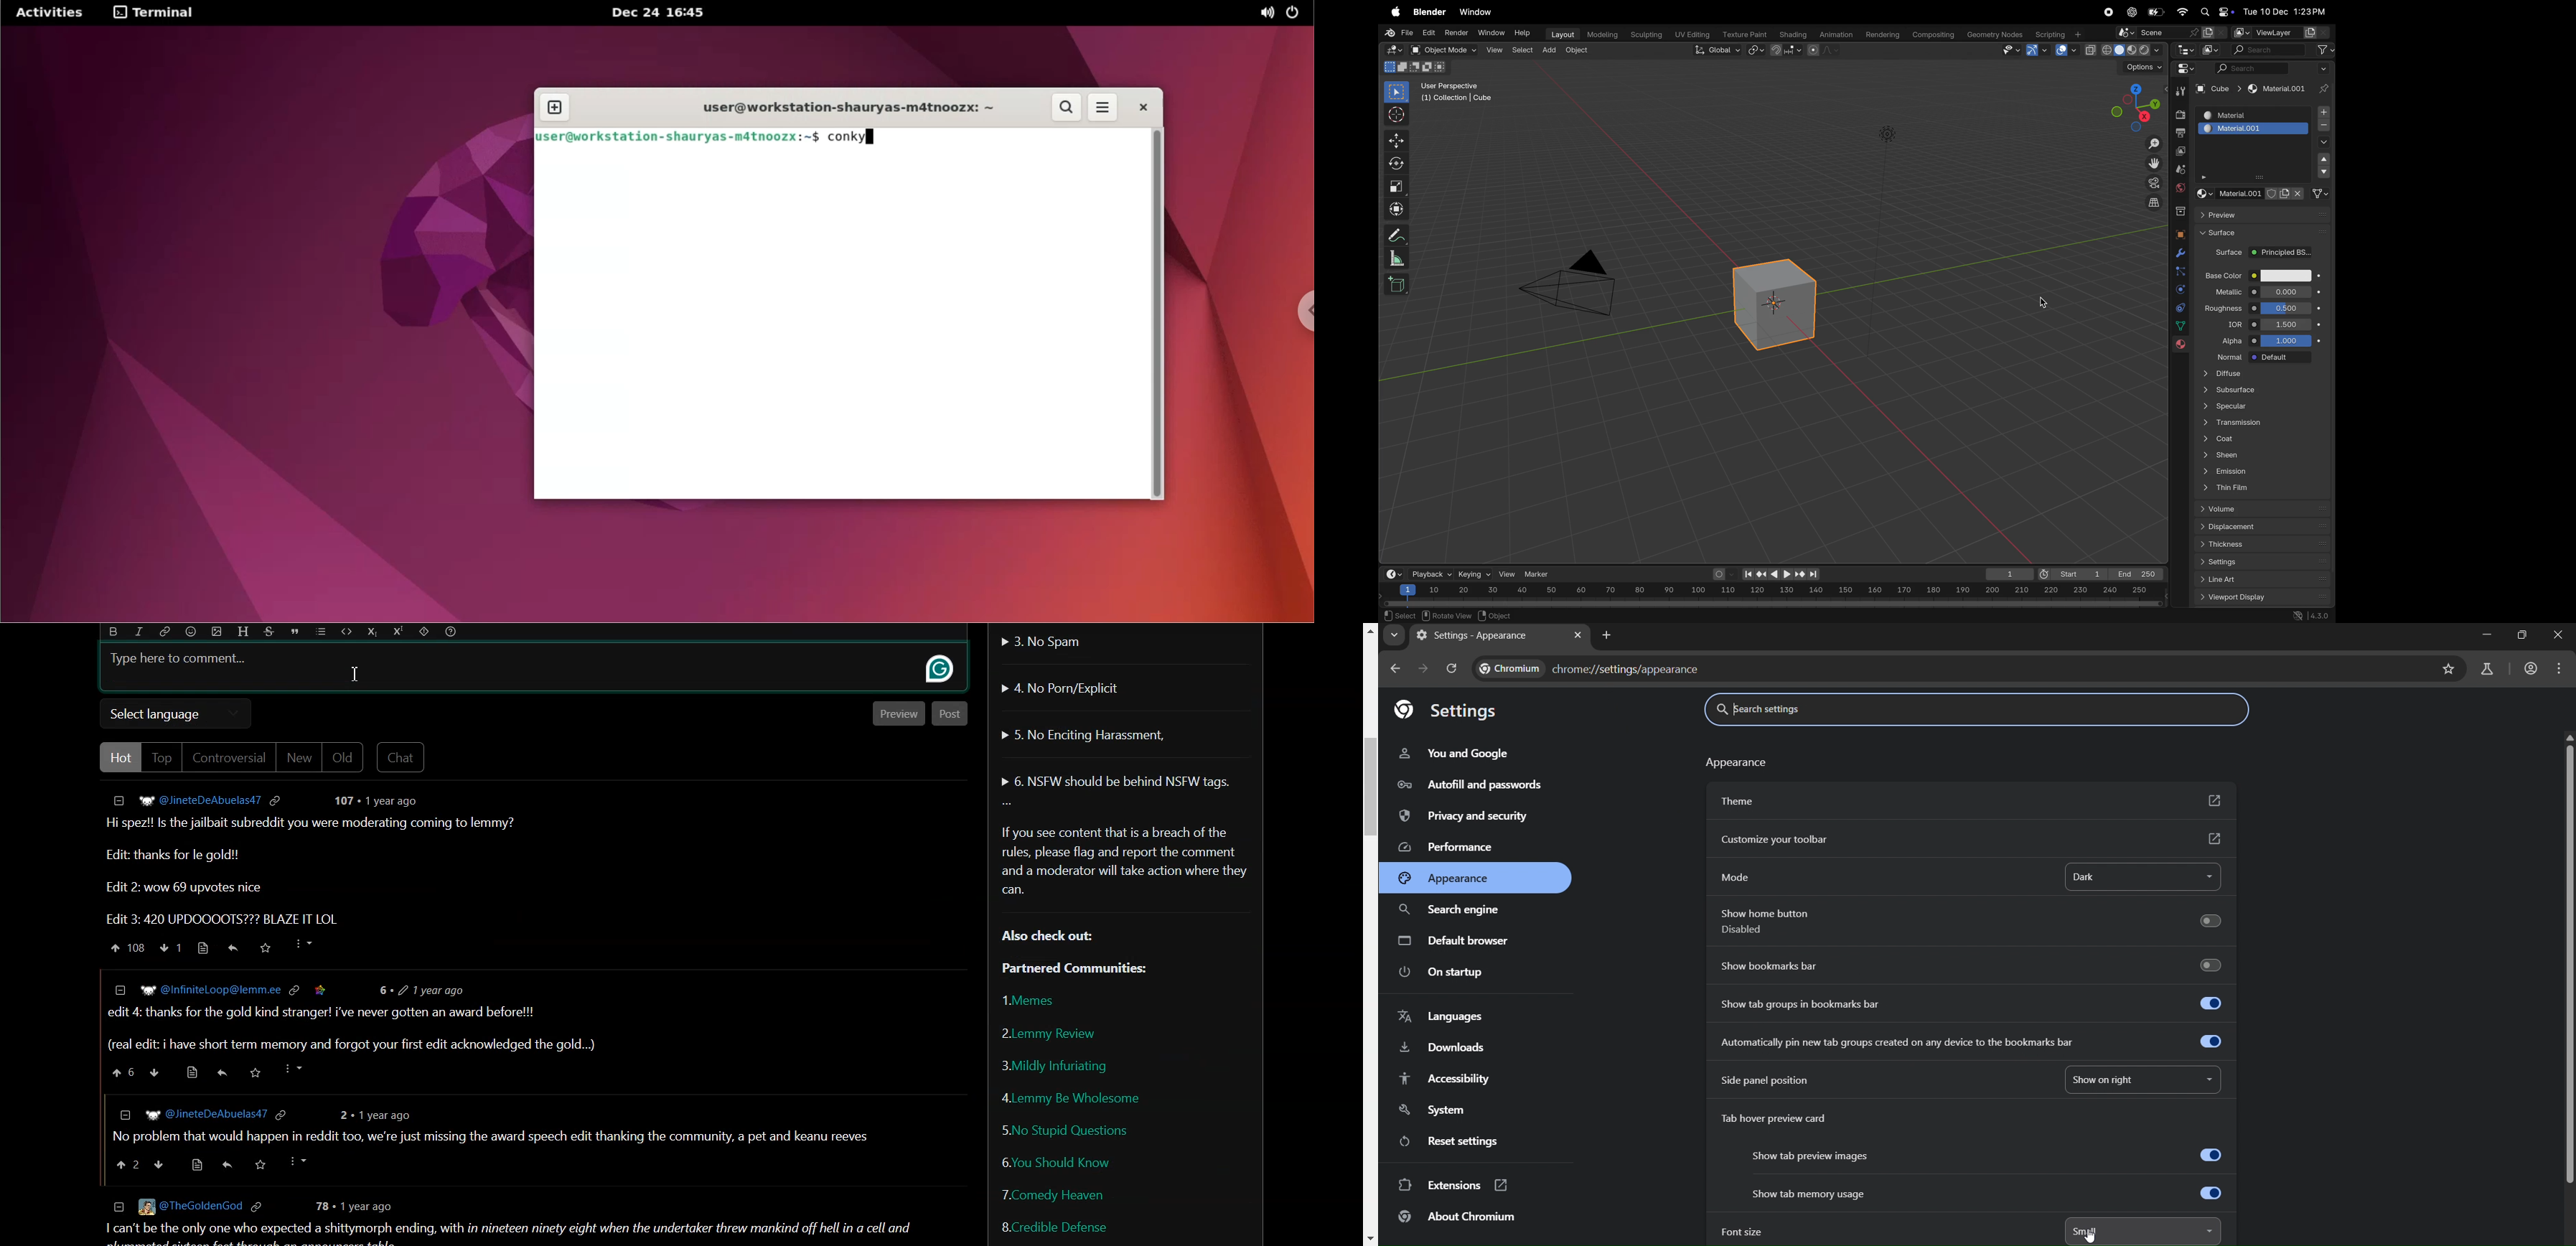  Describe the element at coordinates (1838, 33) in the screenshot. I see `Animation` at that location.